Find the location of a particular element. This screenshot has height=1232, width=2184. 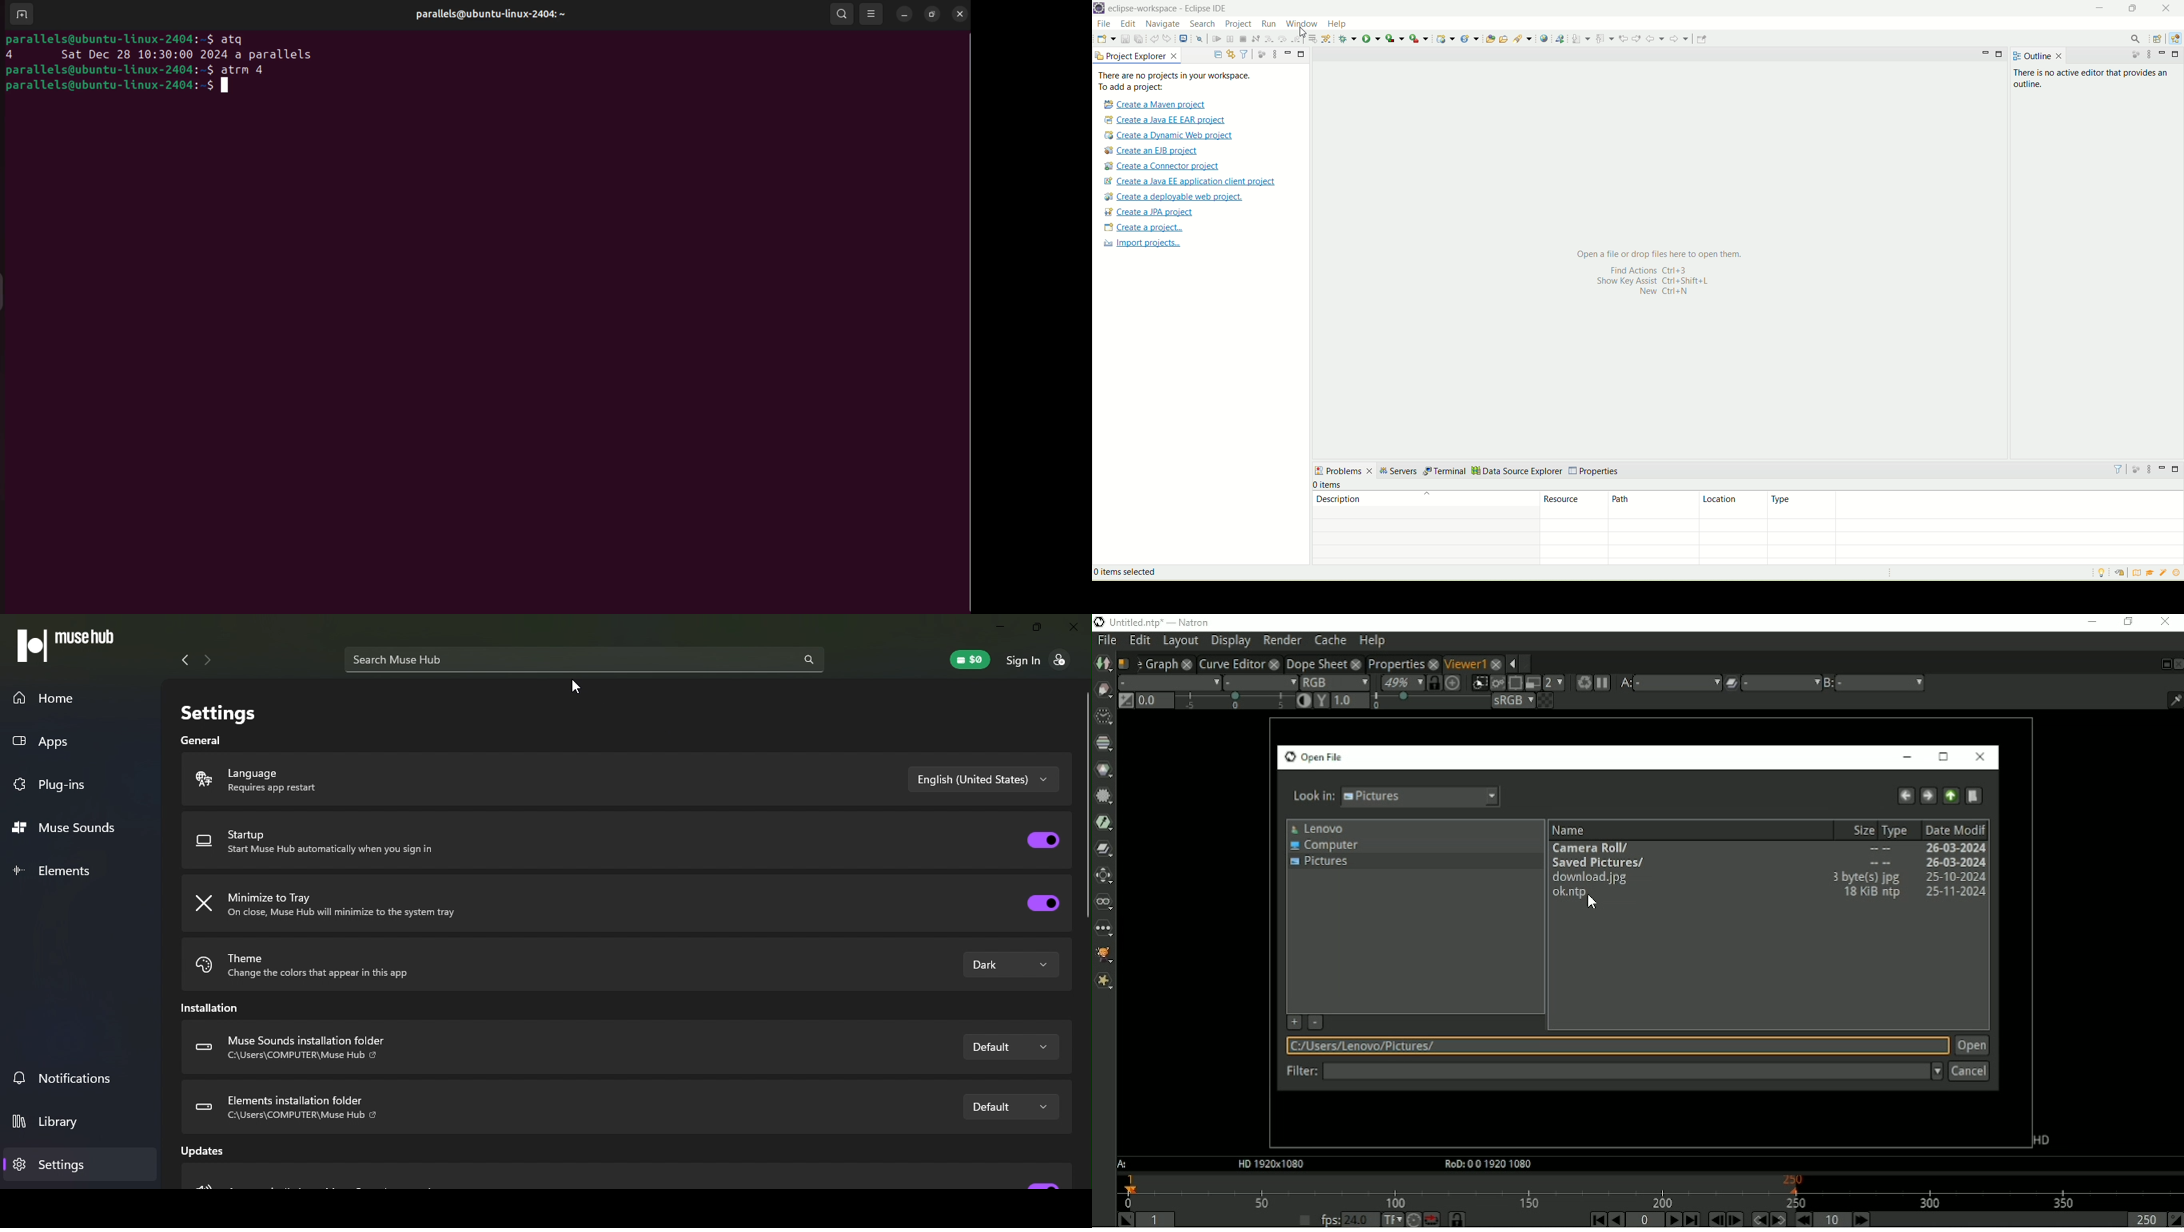

theme logo is located at coordinates (203, 968).